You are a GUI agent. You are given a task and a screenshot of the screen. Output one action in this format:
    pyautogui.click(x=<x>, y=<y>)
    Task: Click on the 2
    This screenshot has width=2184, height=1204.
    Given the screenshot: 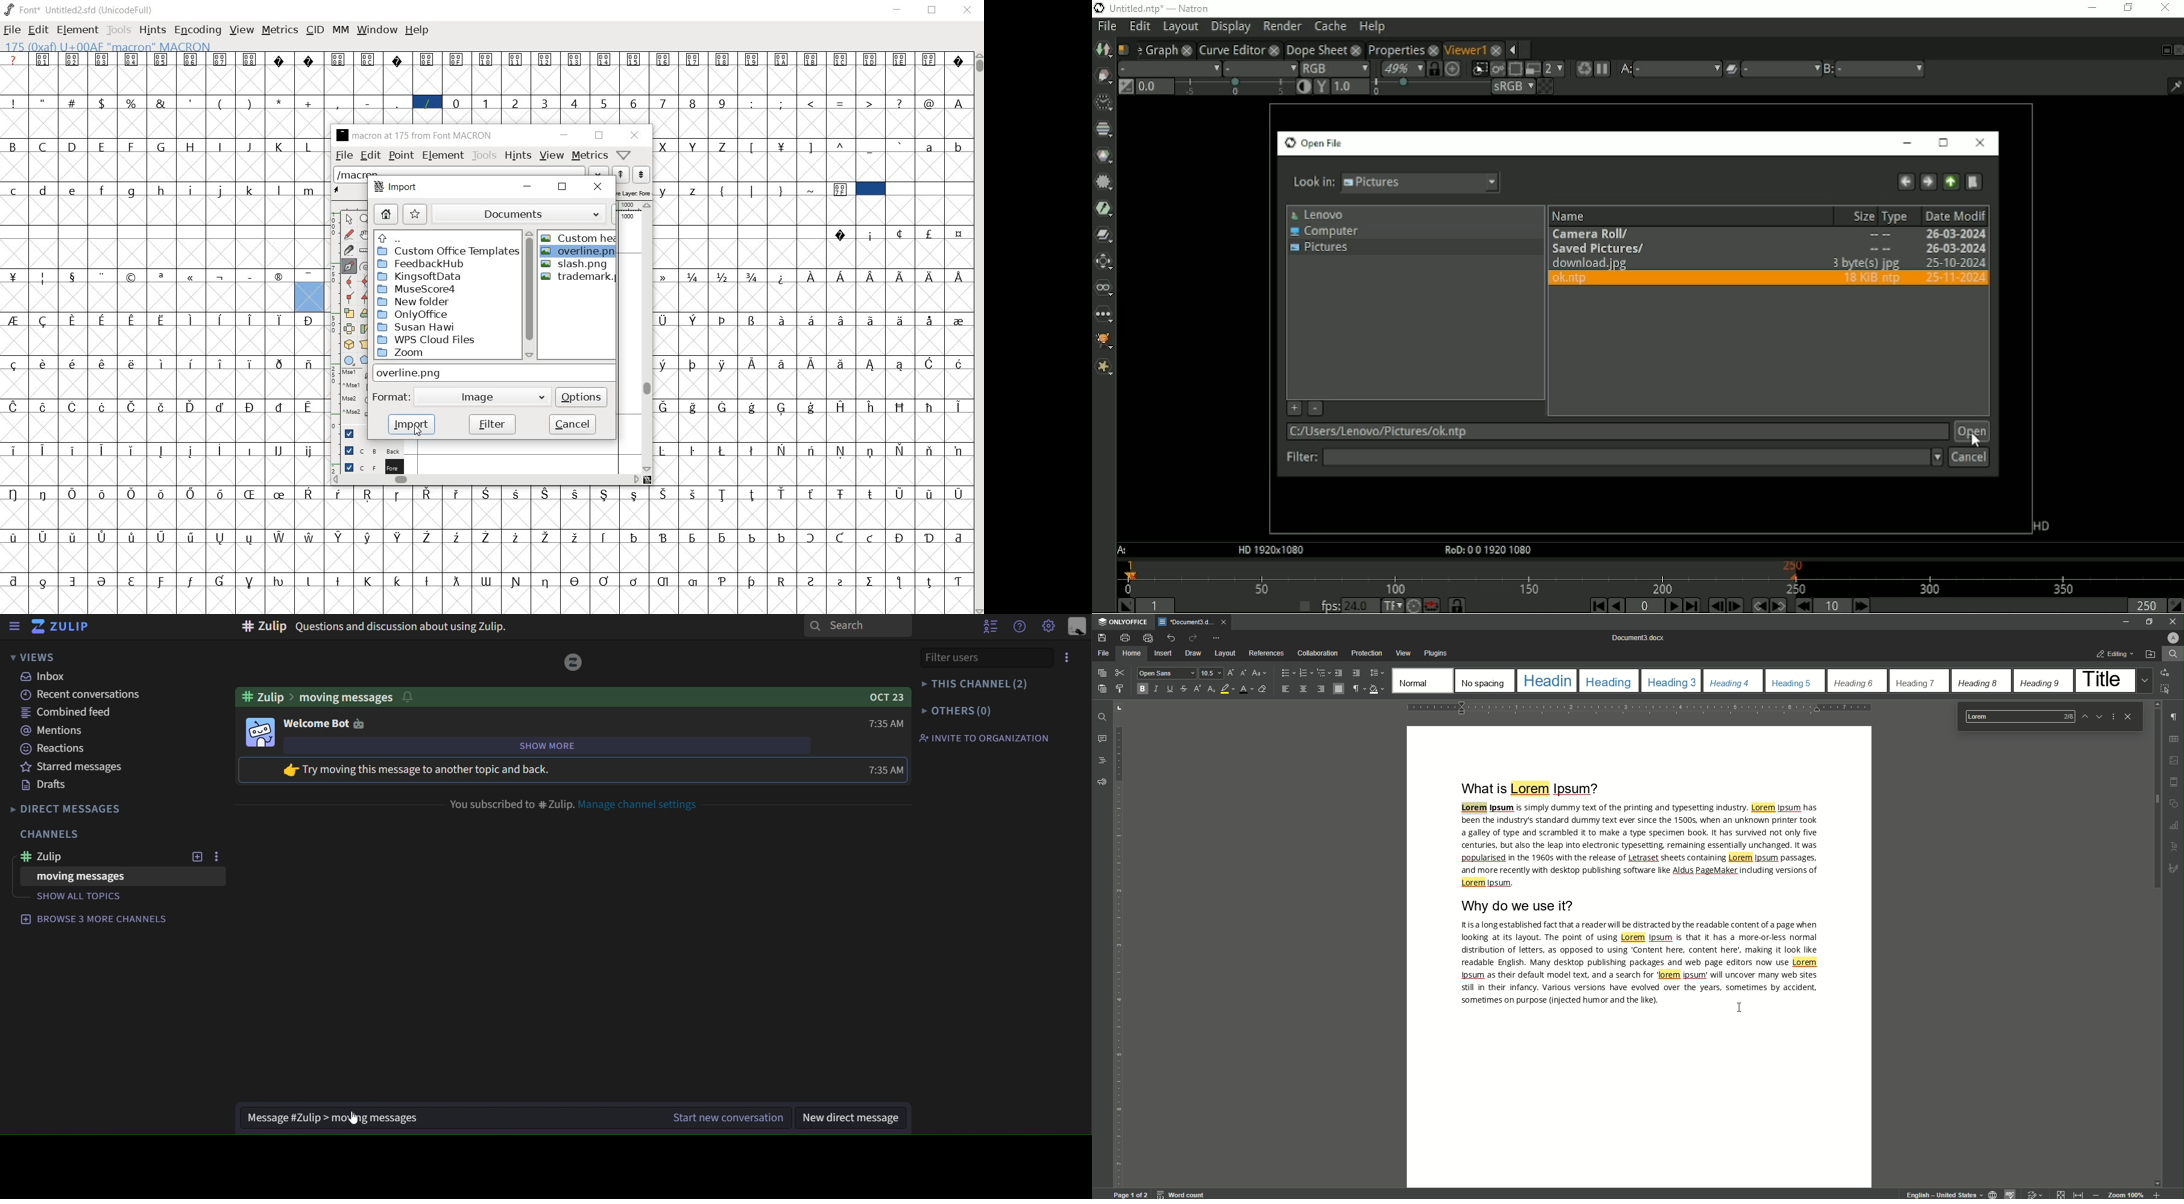 What is the action you would take?
    pyautogui.click(x=517, y=103)
    